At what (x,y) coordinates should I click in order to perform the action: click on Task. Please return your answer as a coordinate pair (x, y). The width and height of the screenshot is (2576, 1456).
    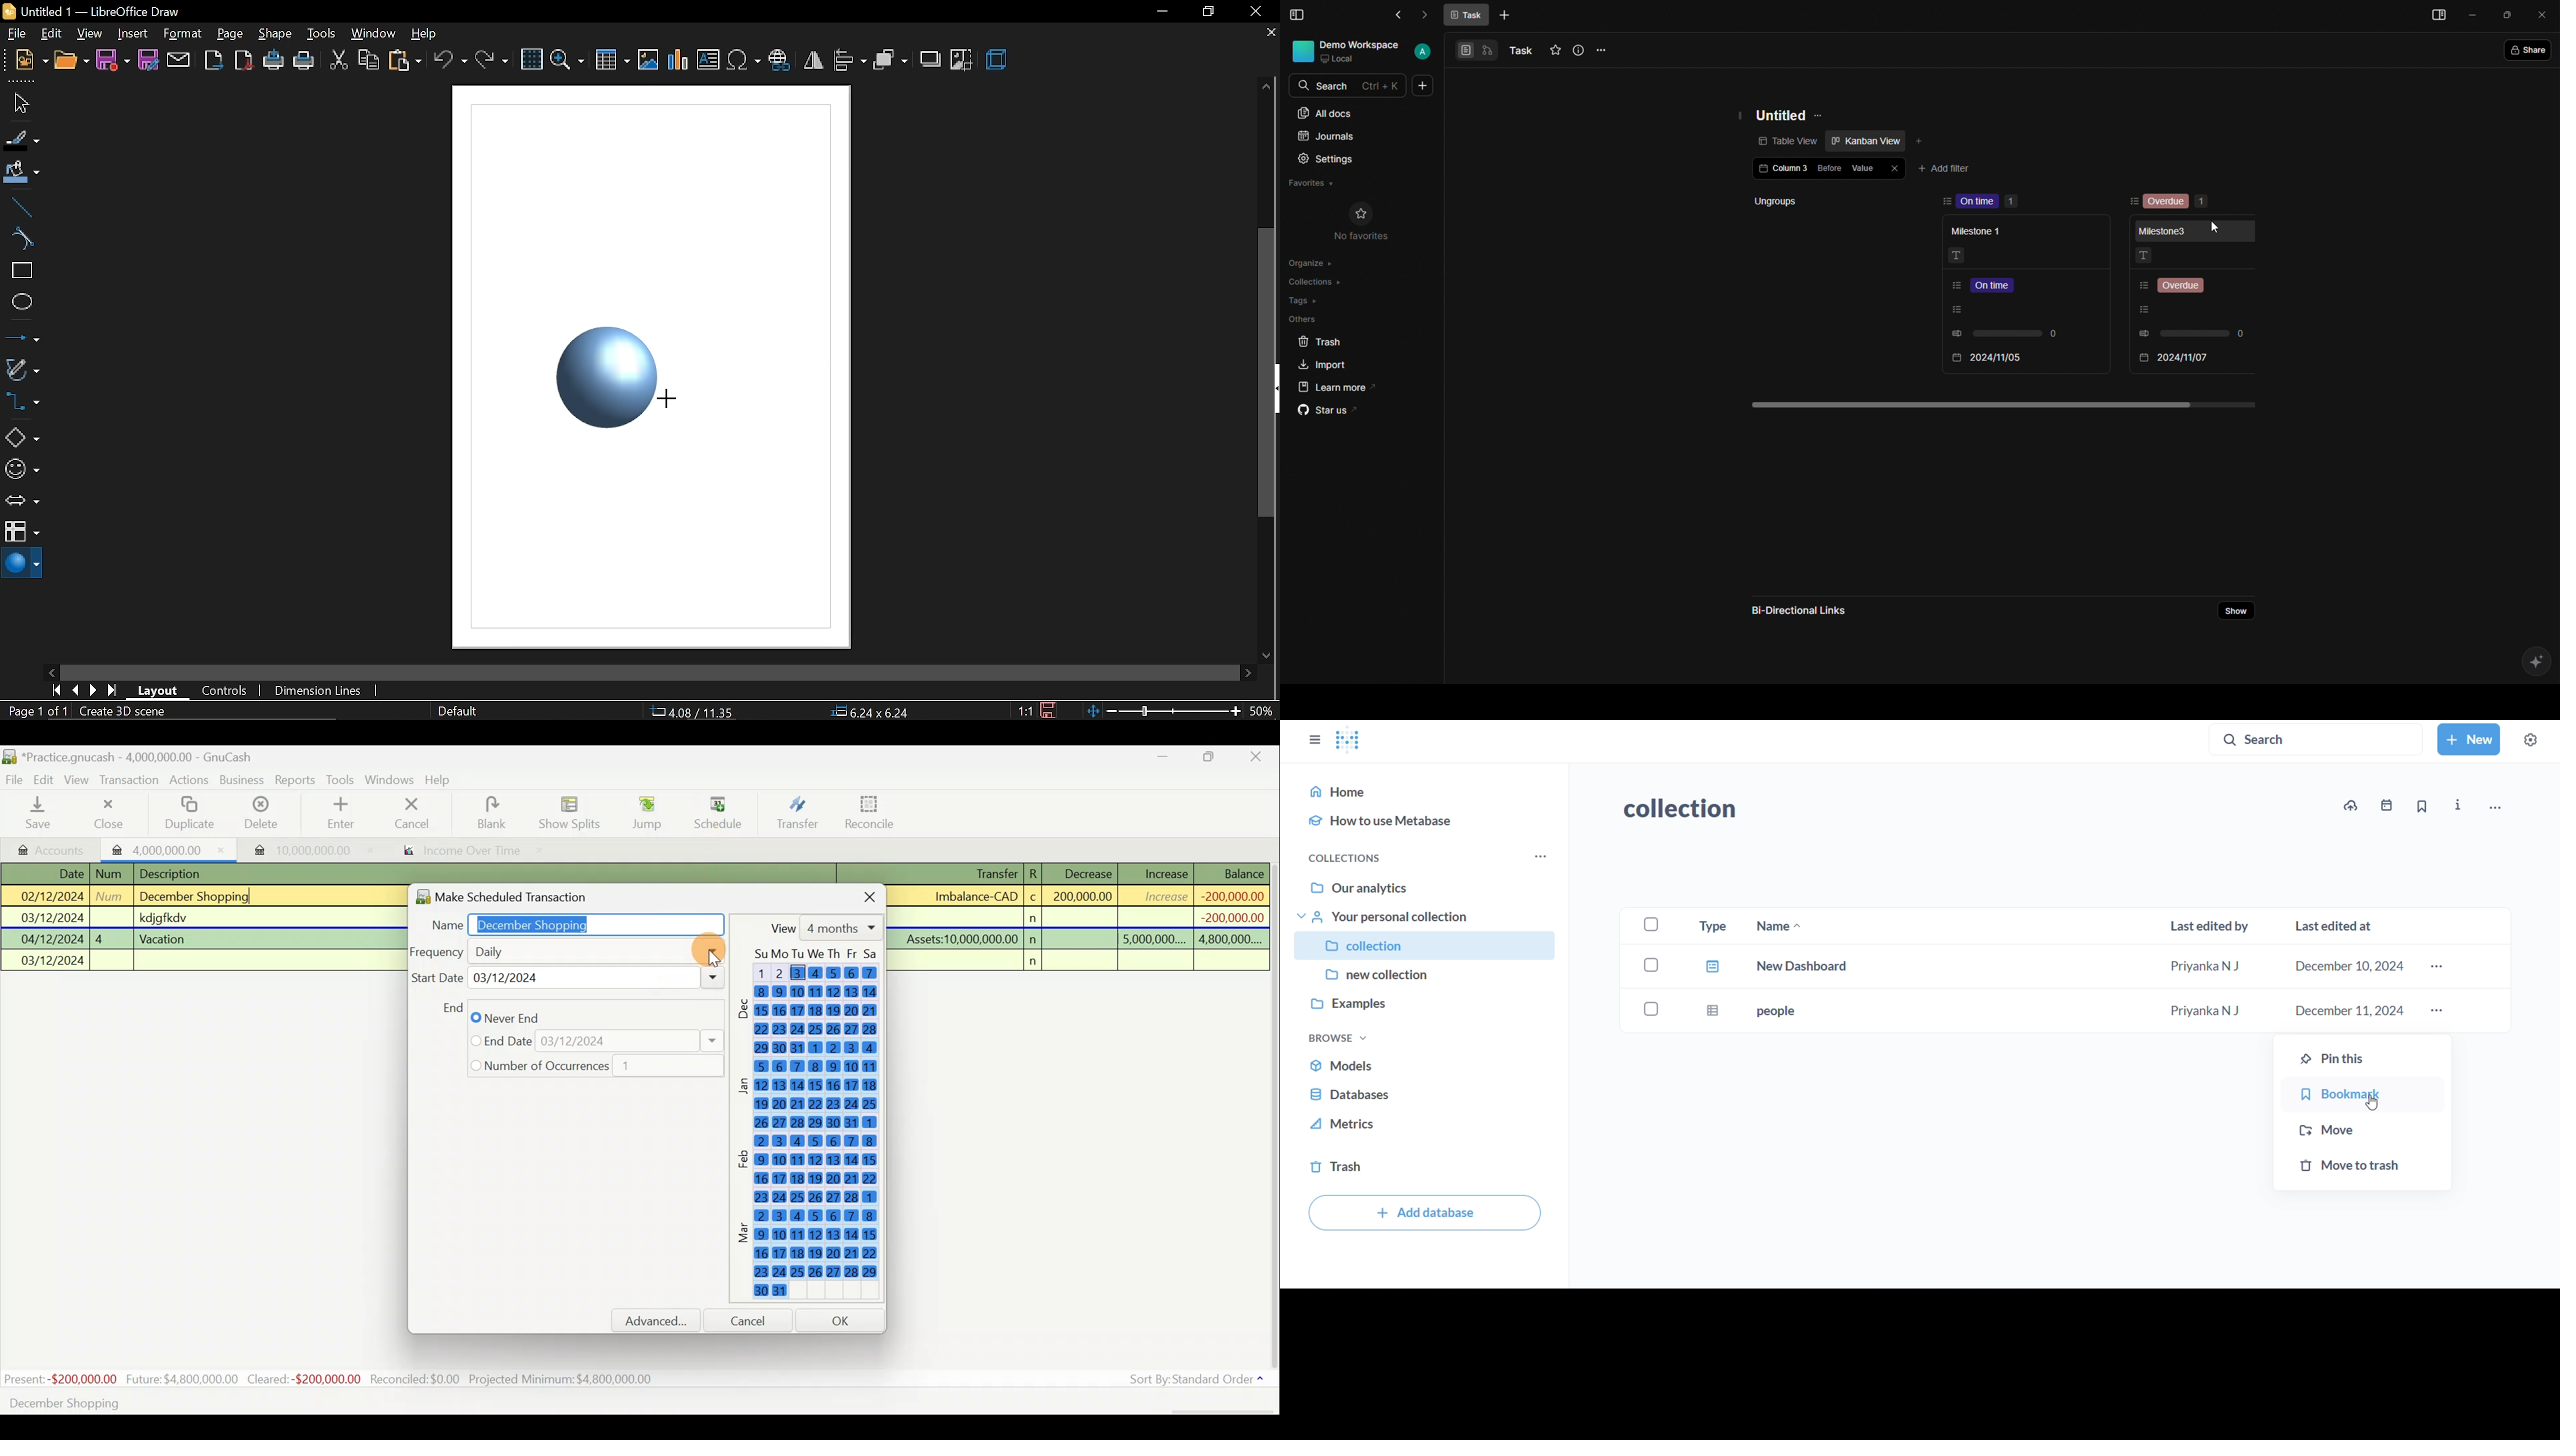
    Looking at the image, I should click on (1467, 15).